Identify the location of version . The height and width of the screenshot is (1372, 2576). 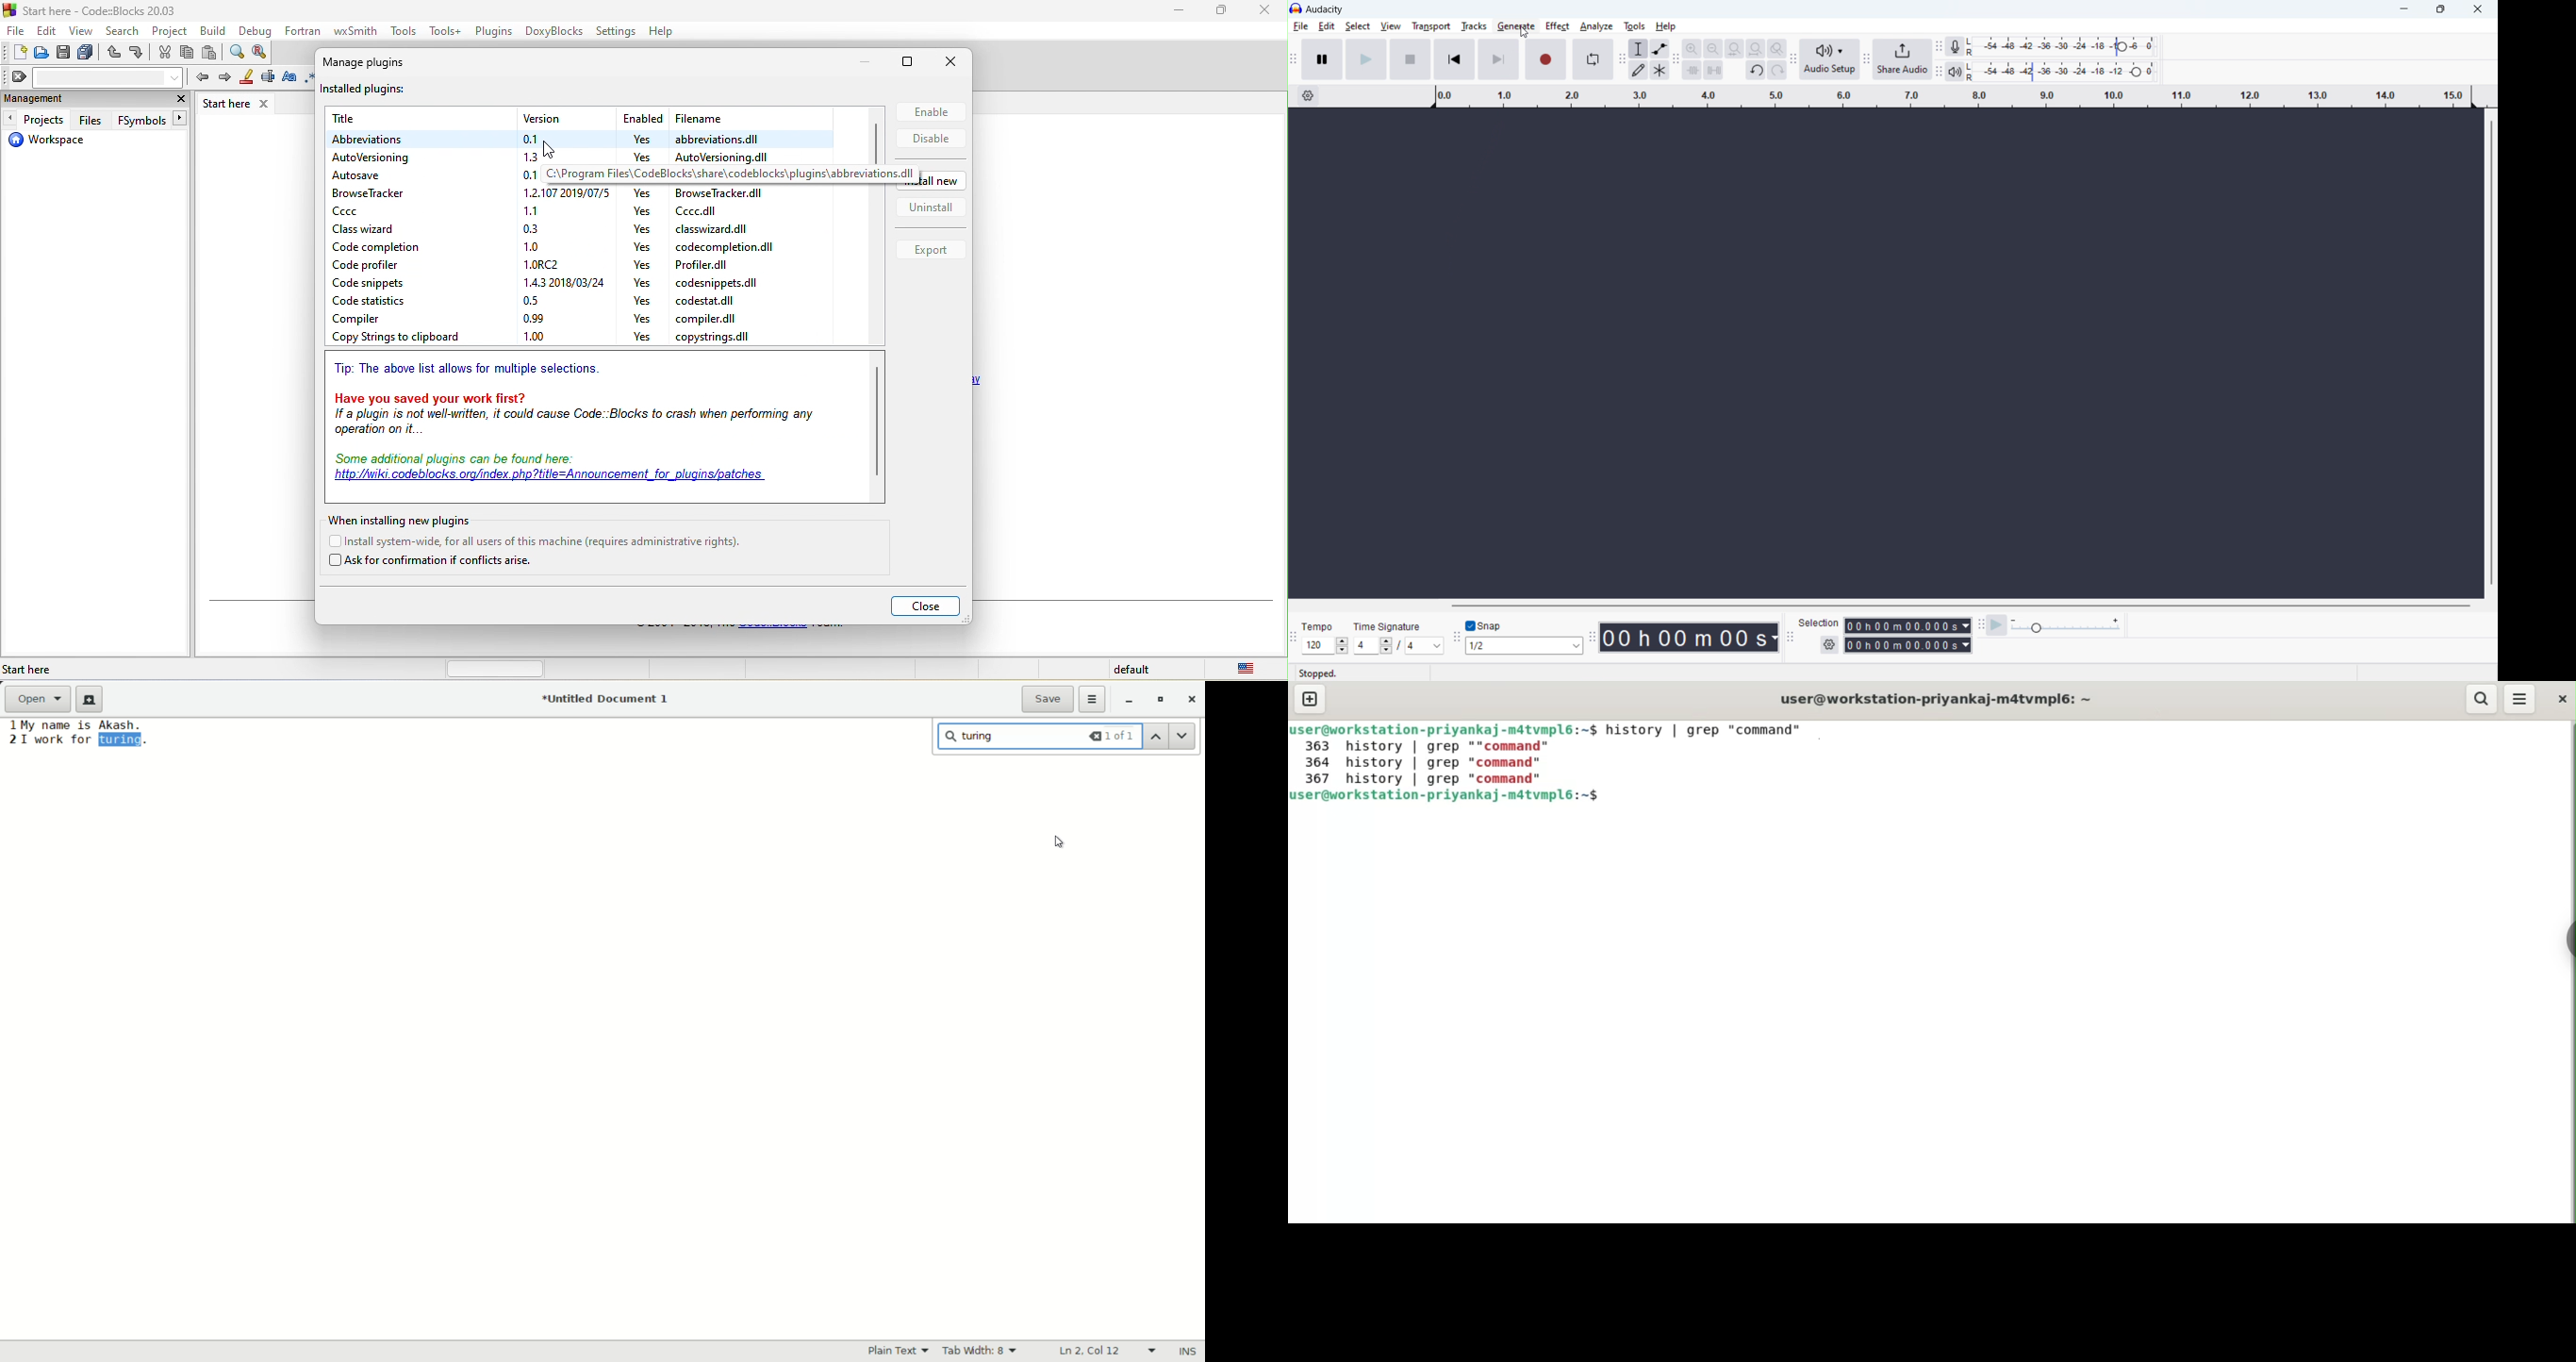
(535, 334).